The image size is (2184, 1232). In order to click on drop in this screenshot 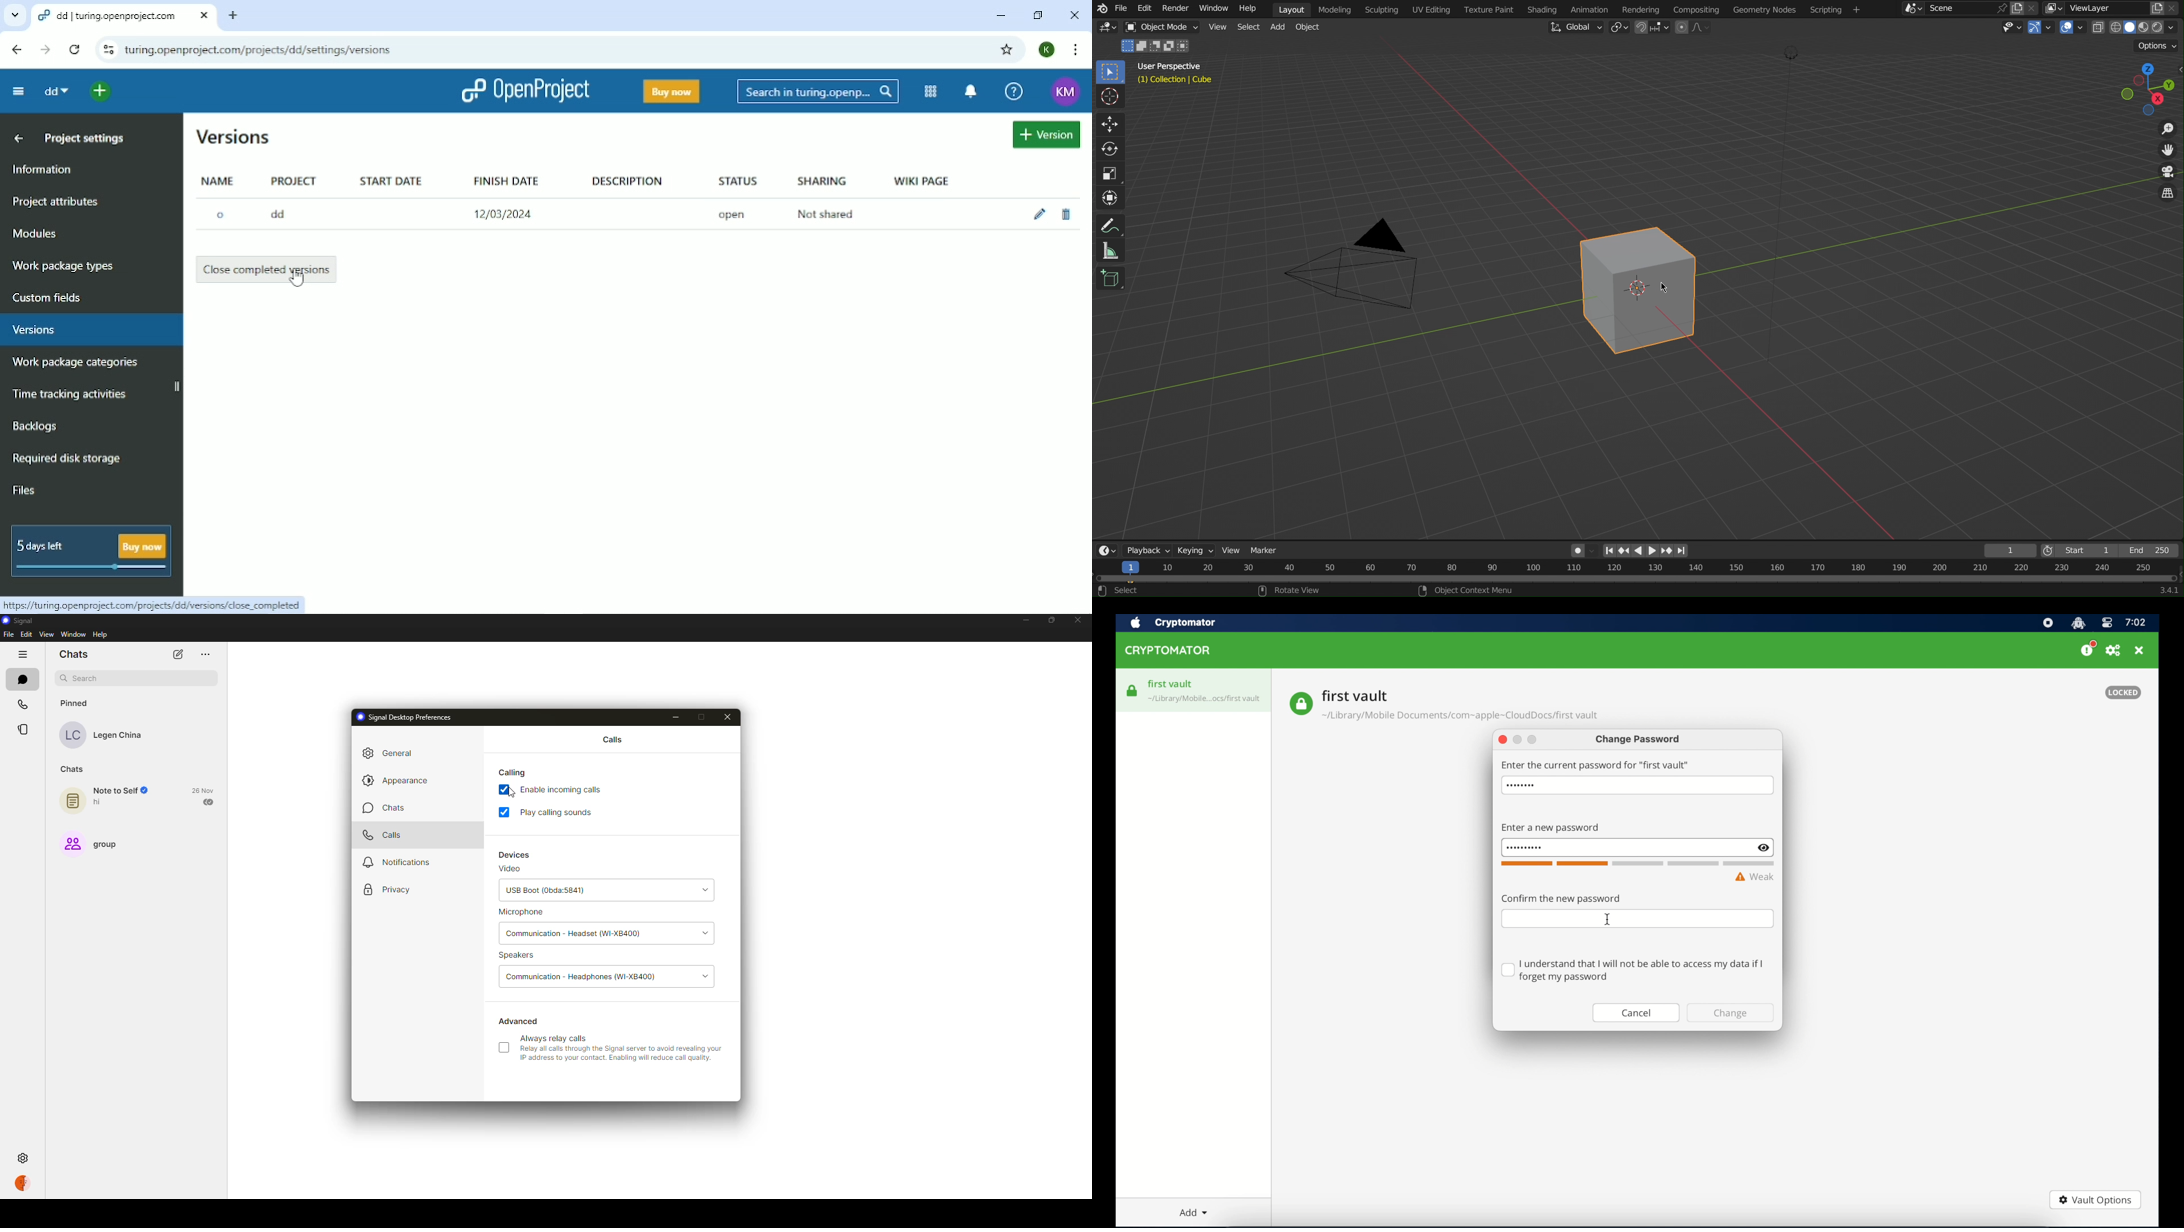, I will do `click(708, 890)`.